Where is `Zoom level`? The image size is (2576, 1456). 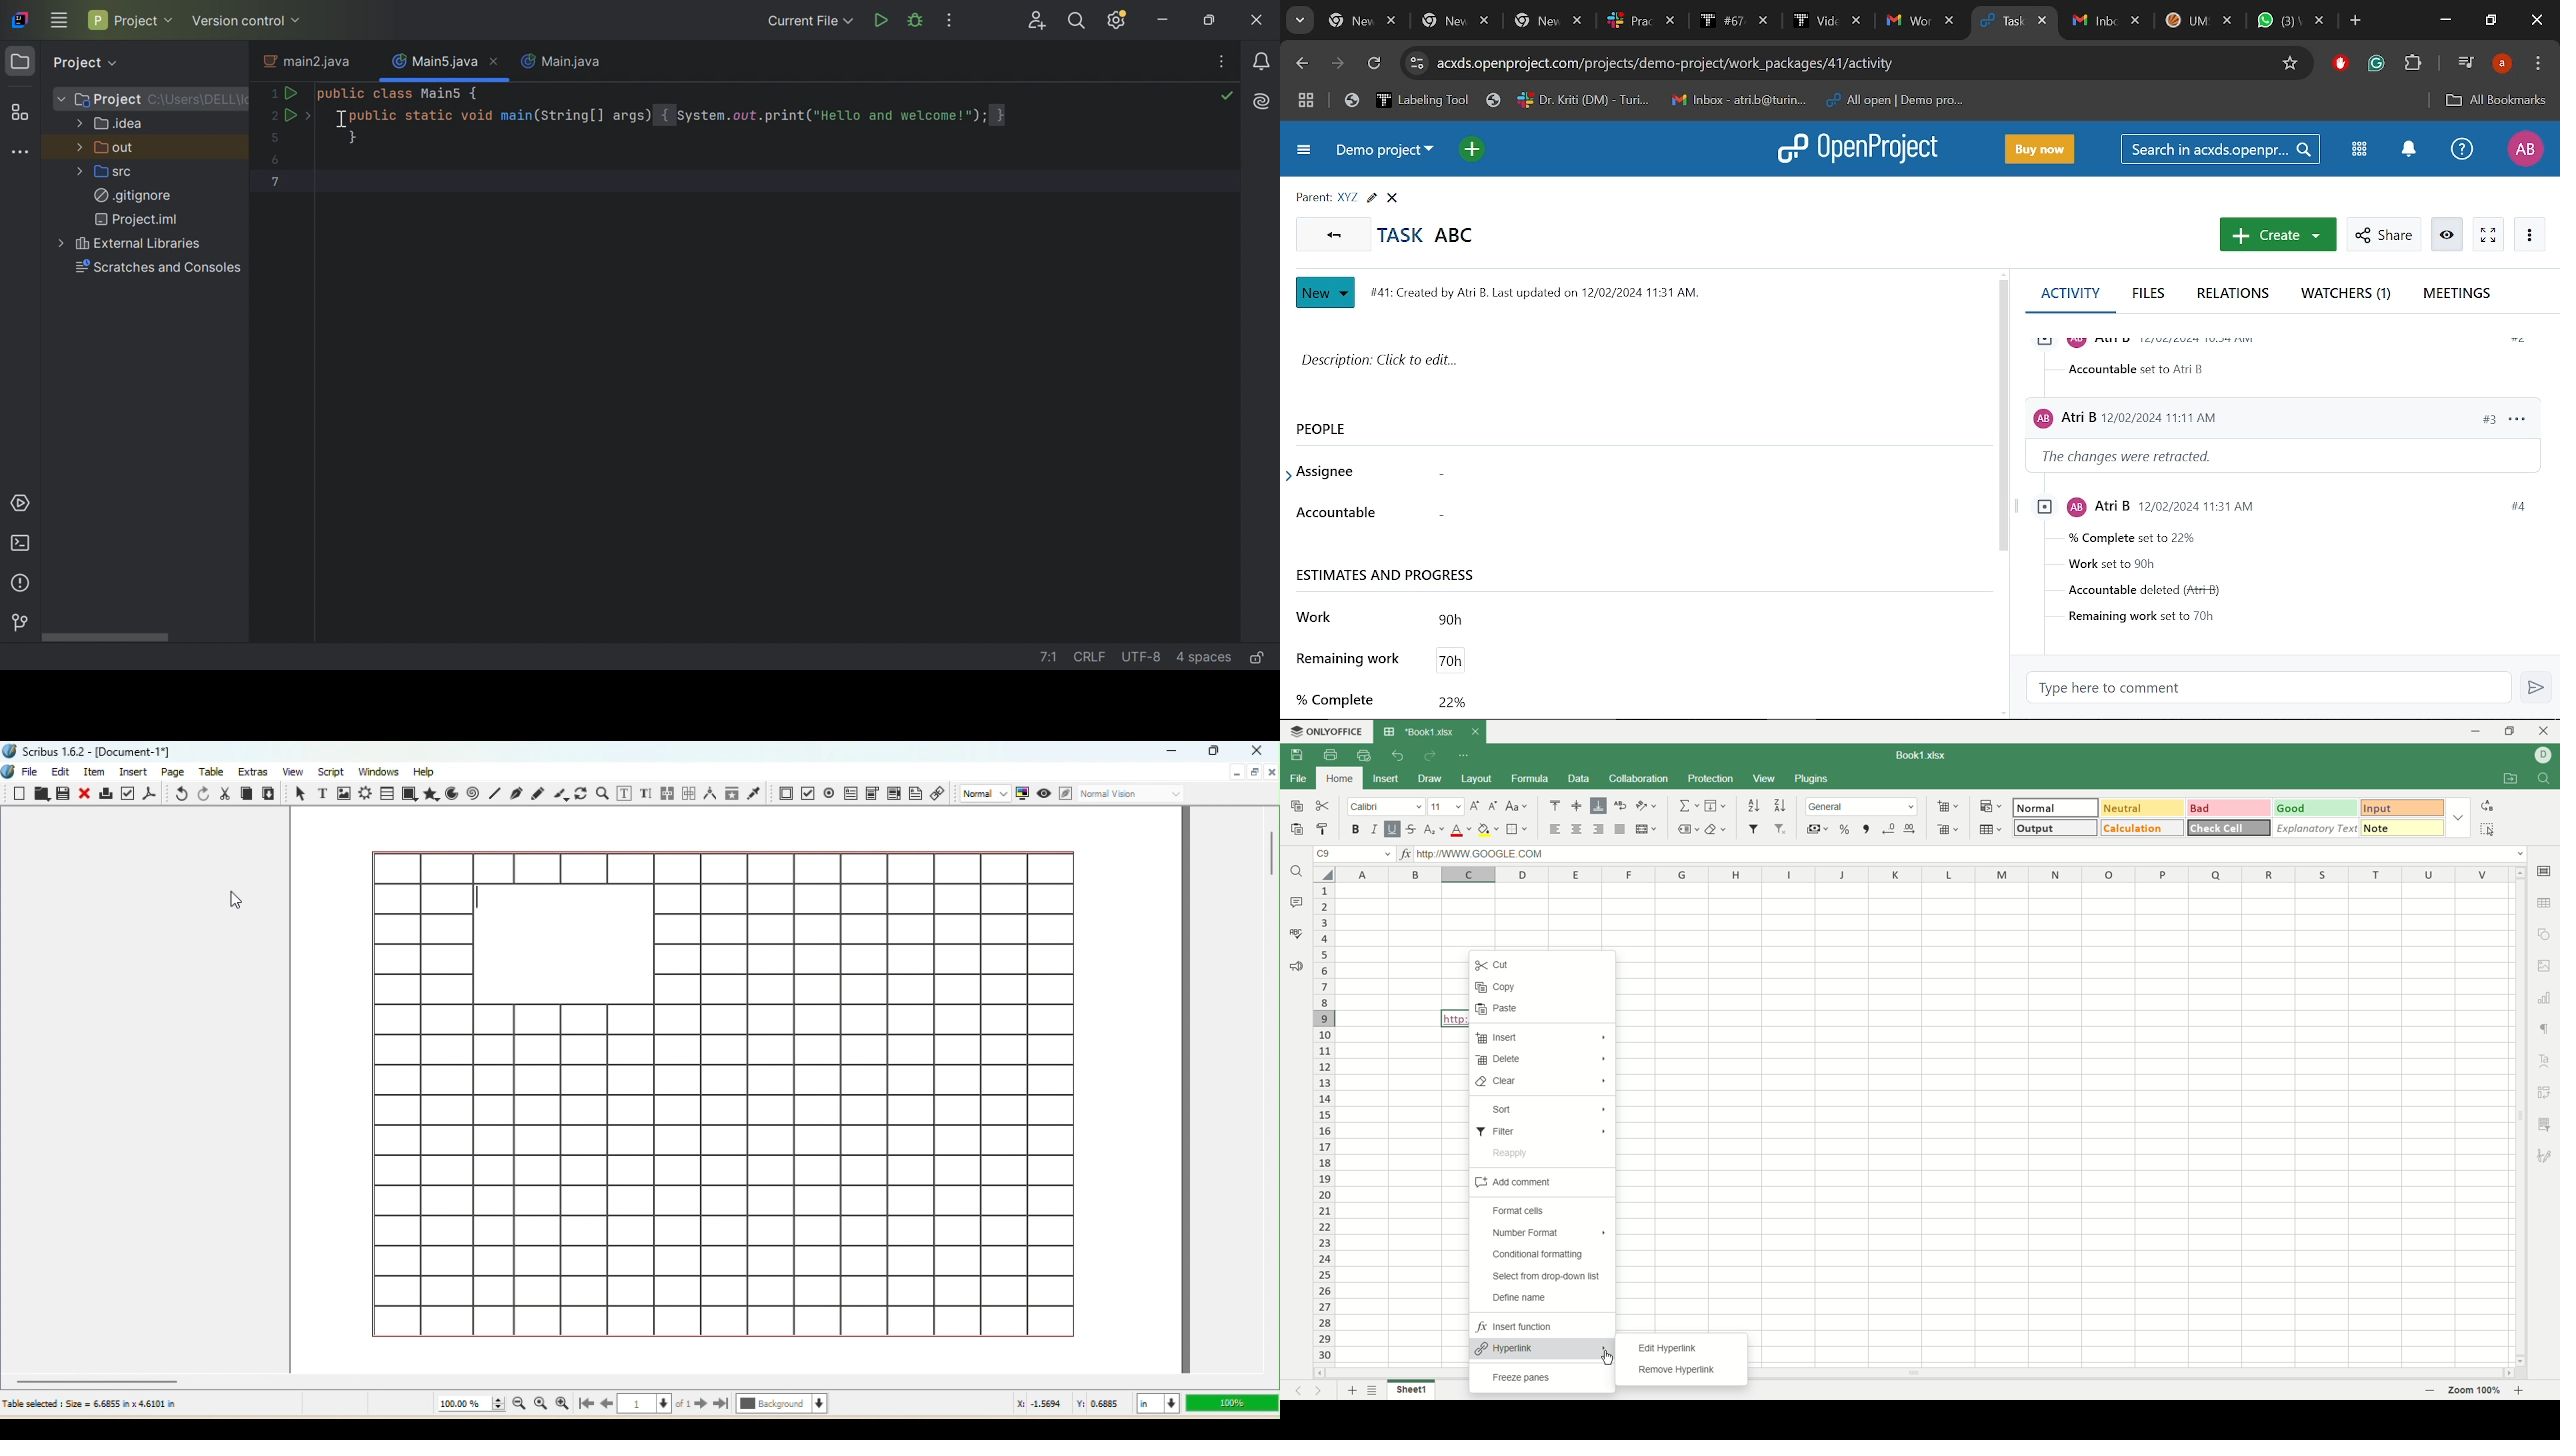
Zoom level is located at coordinates (1230, 1403).